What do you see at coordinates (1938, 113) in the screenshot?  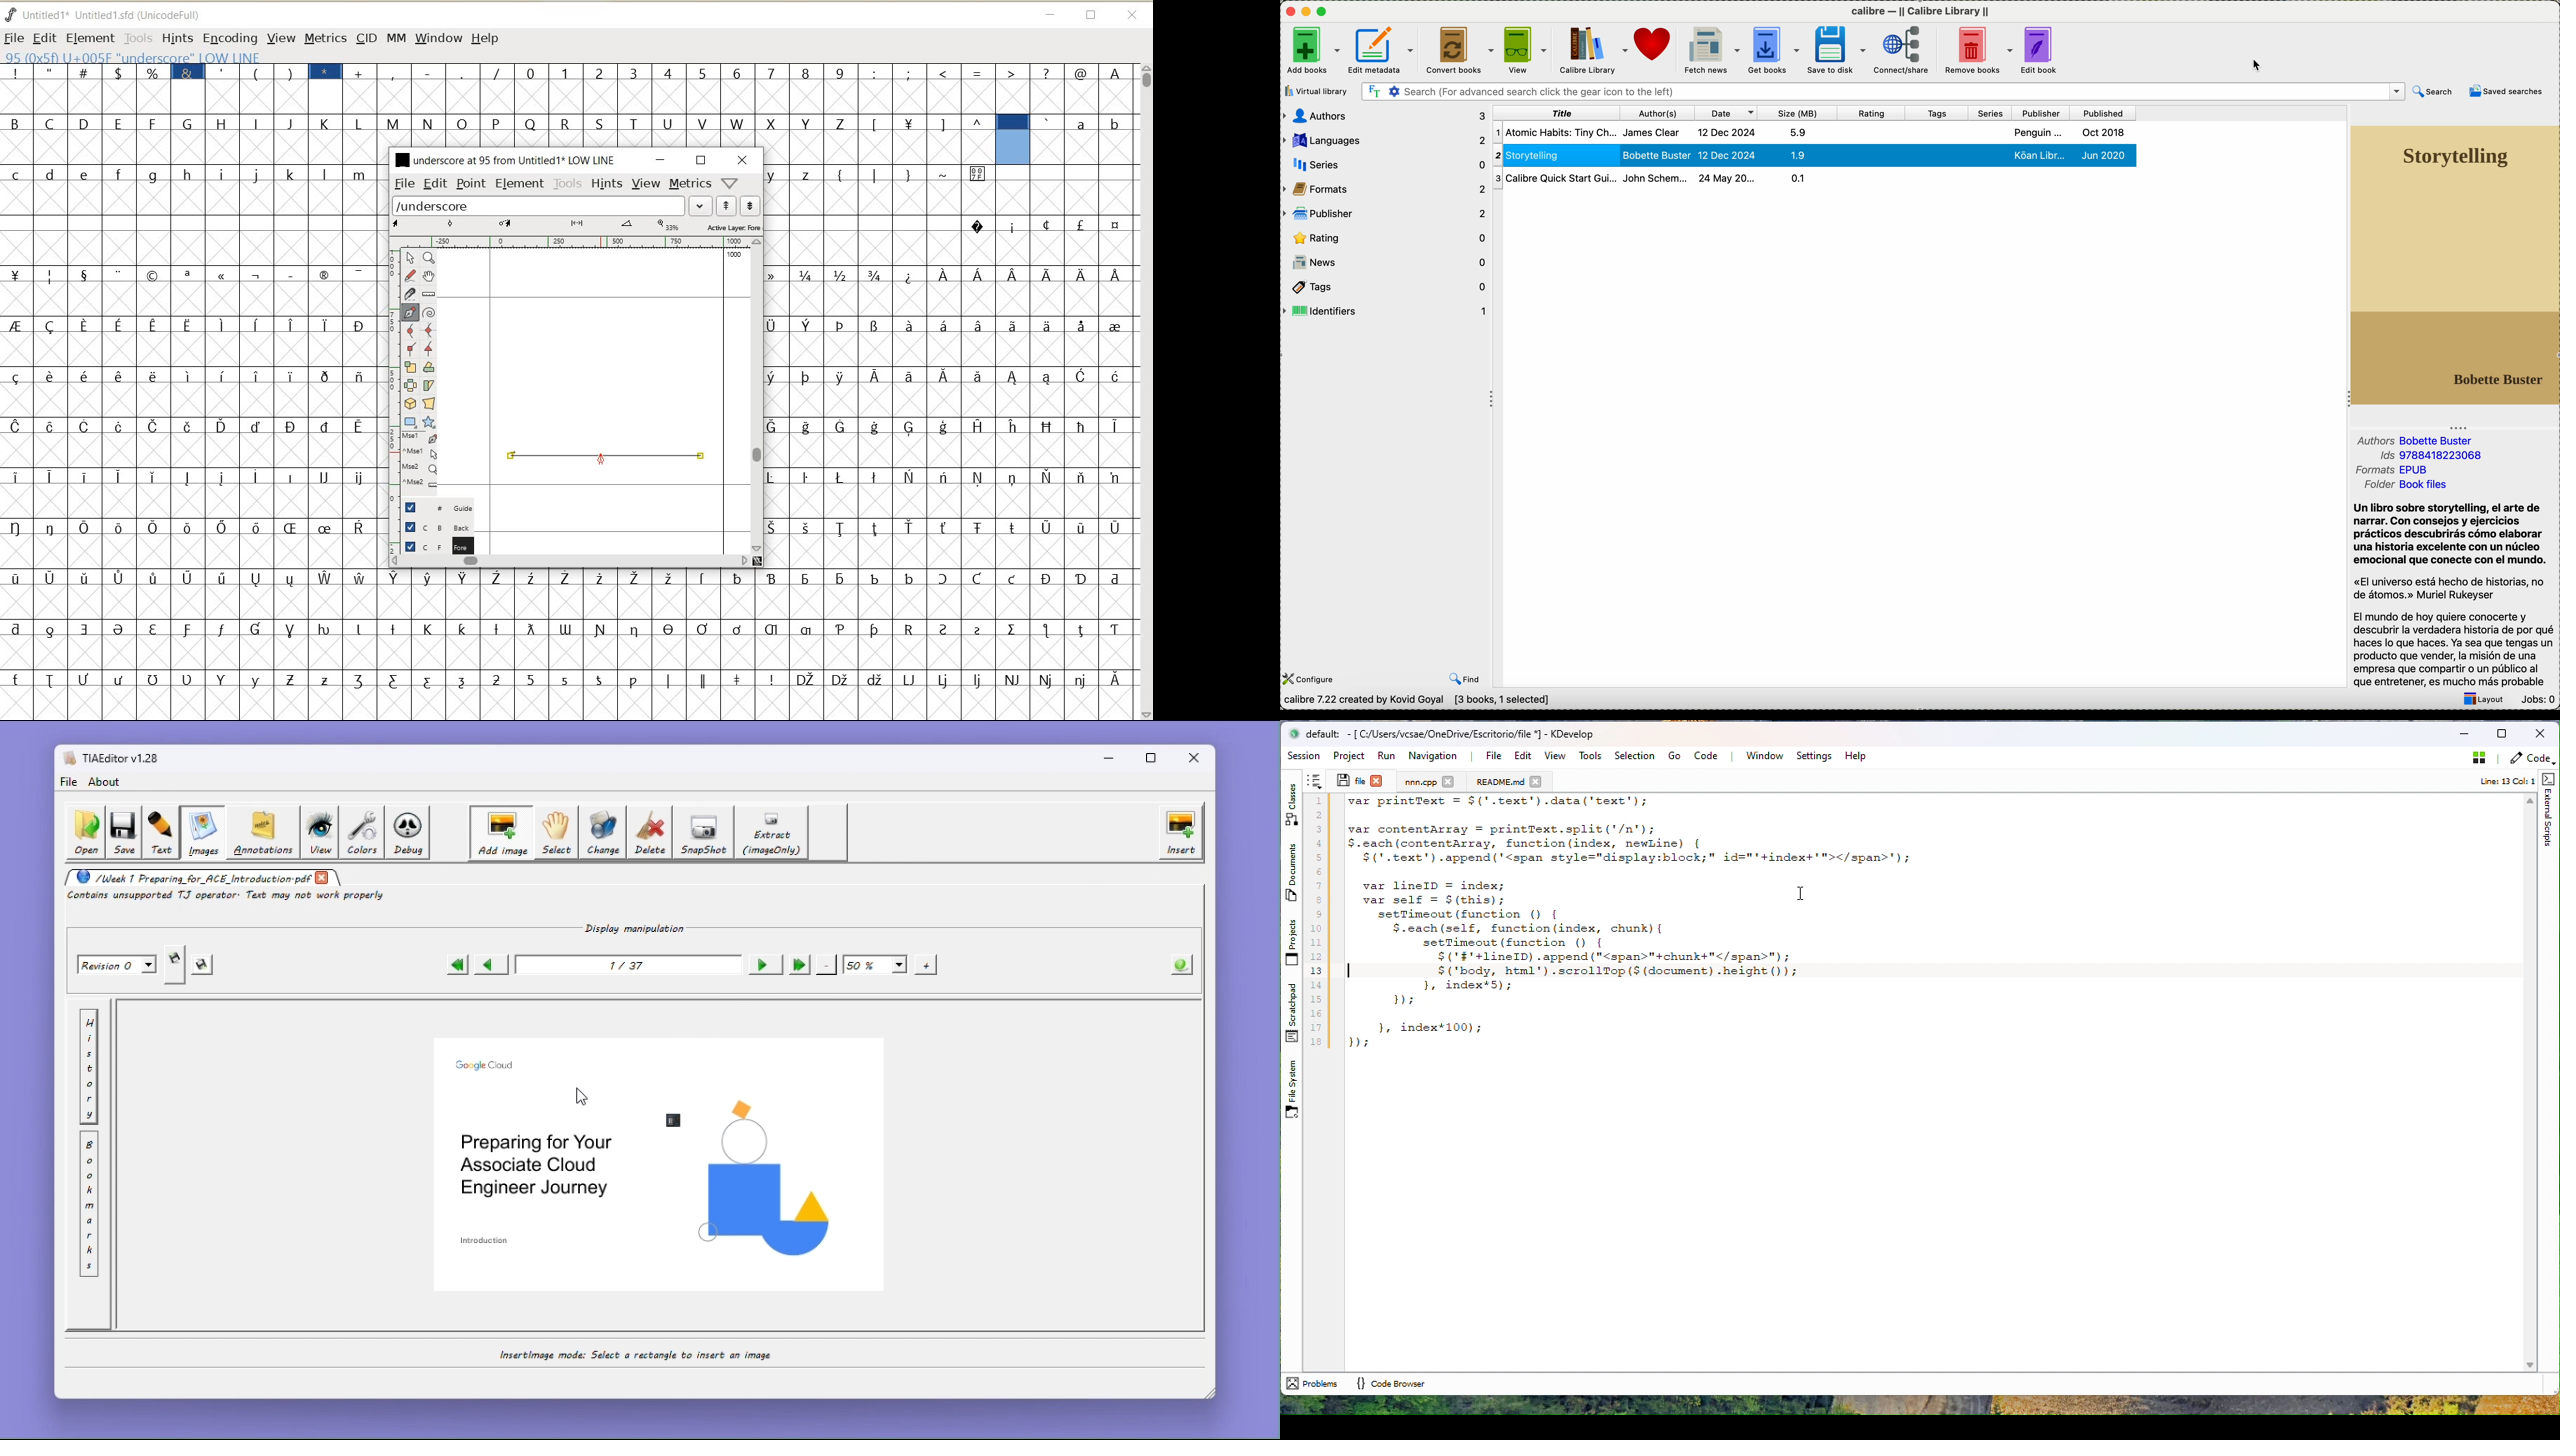 I see `tags` at bounding box center [1938, 113].